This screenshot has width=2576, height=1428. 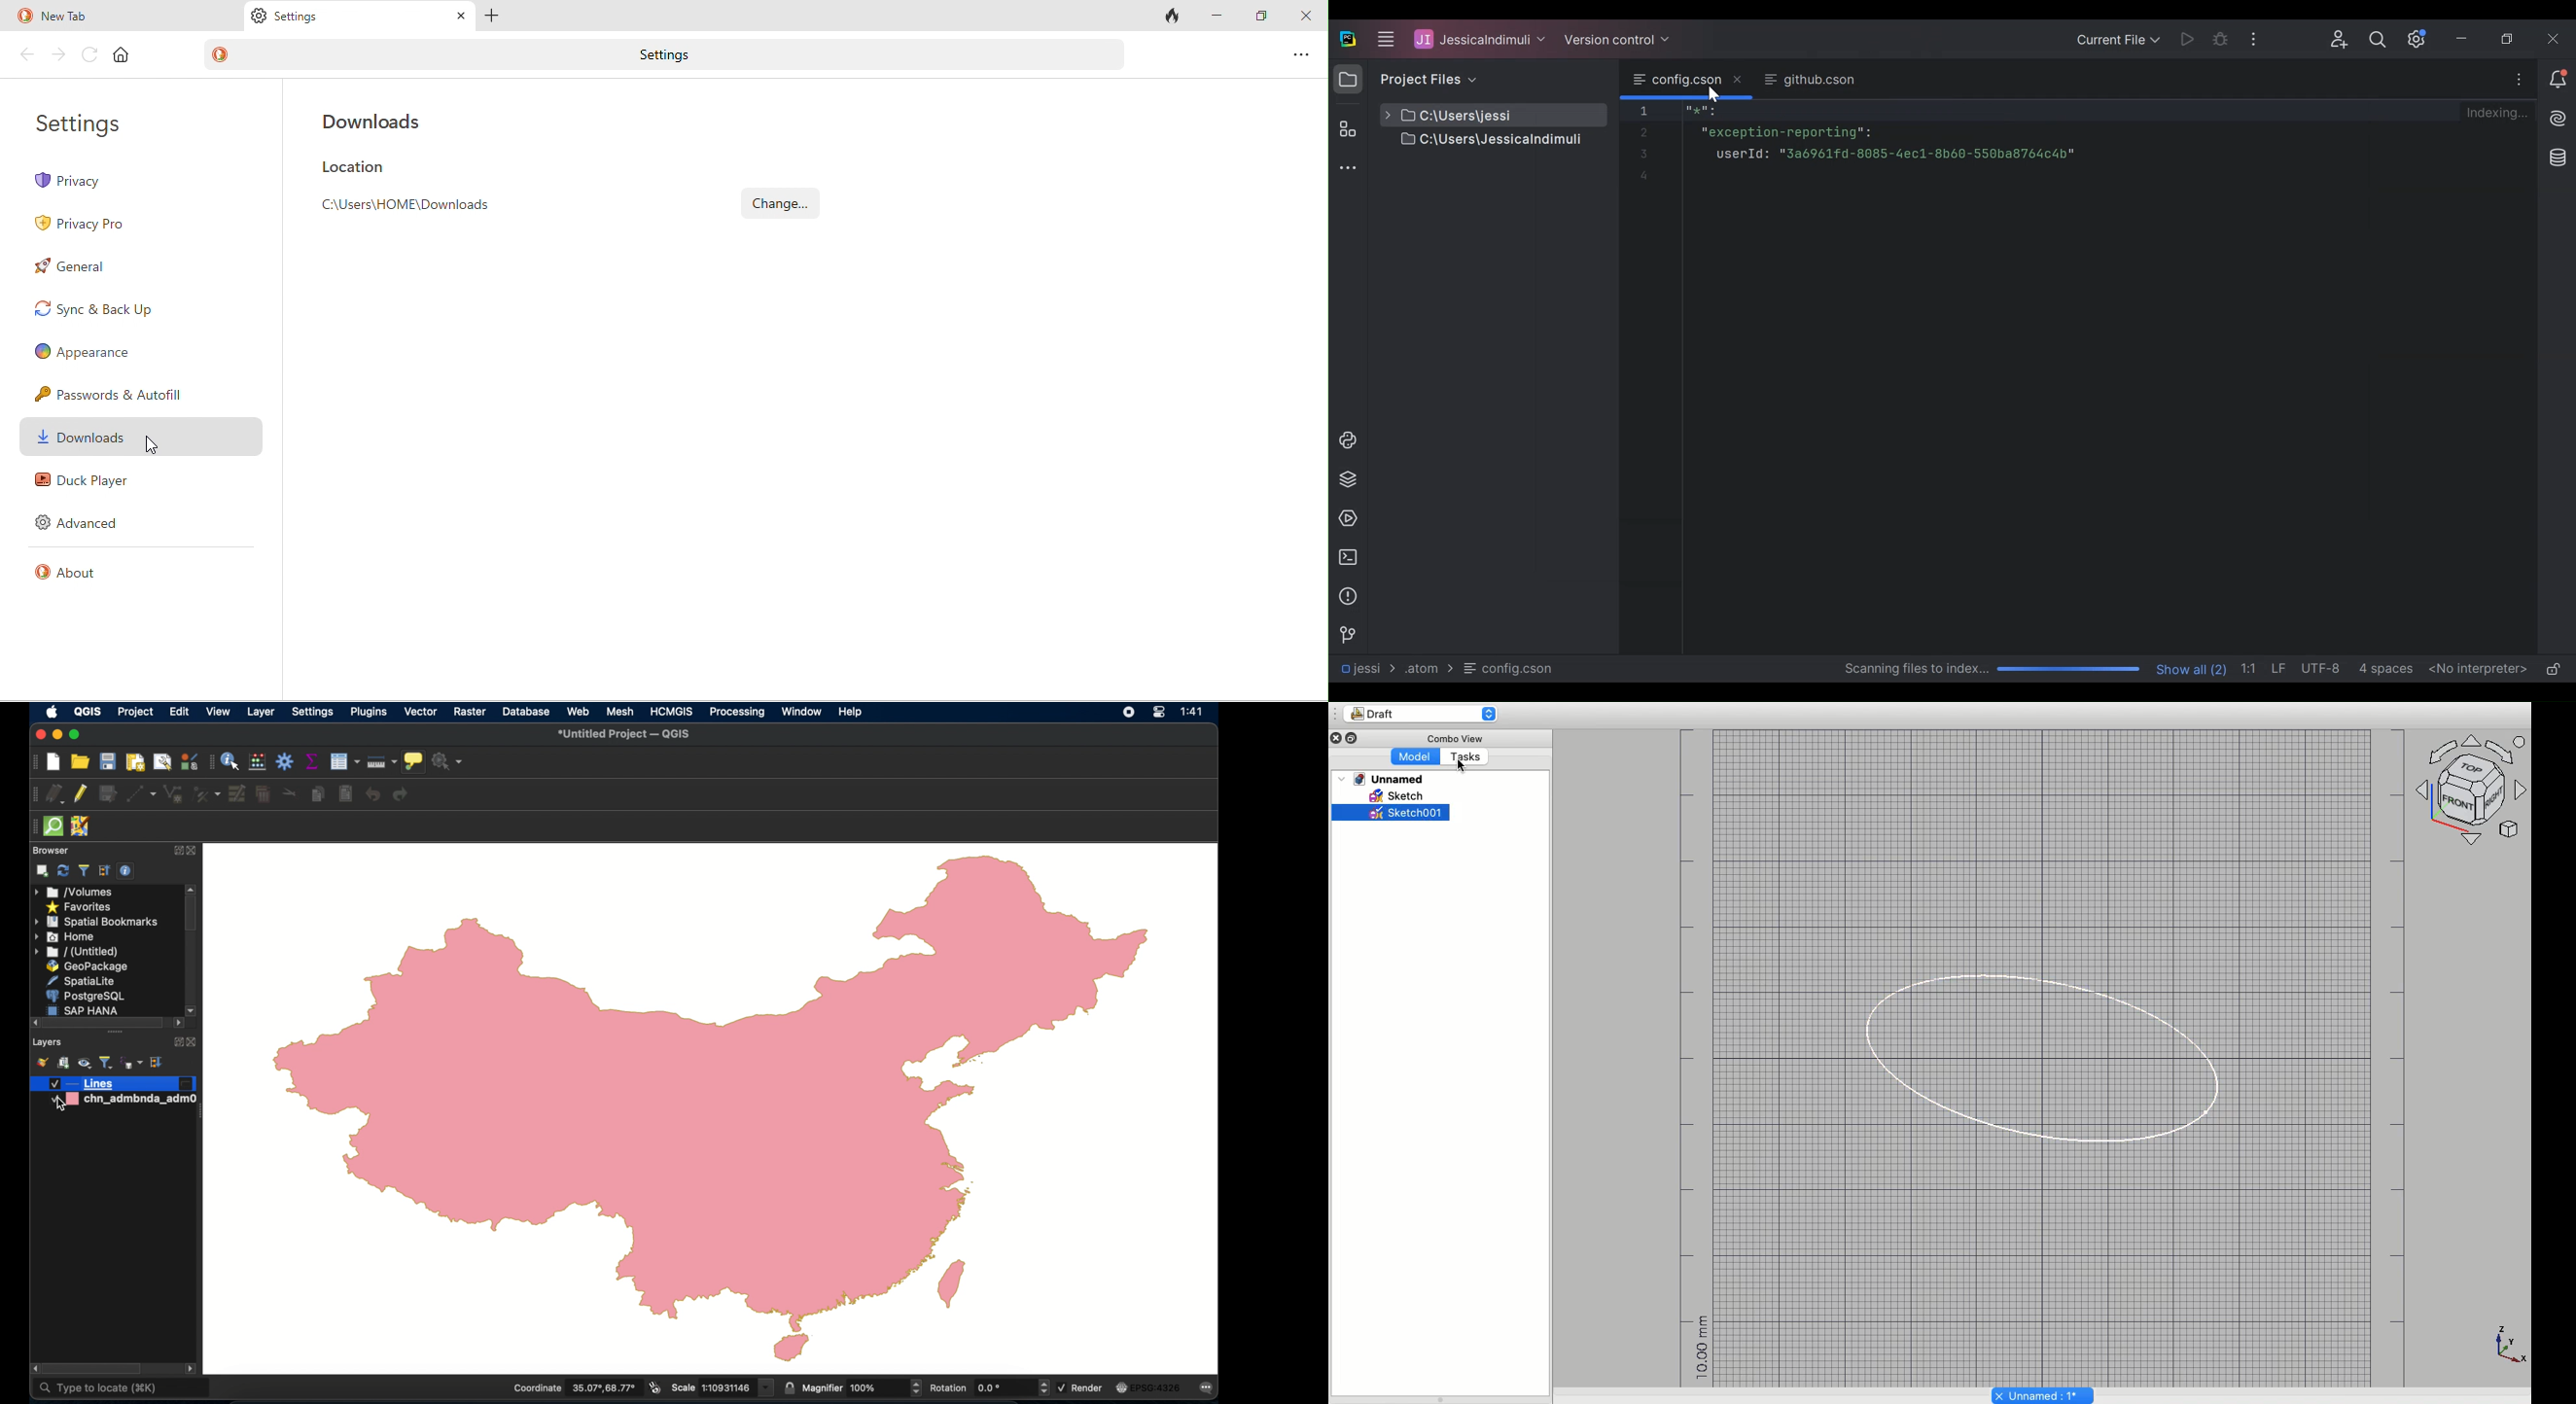 I want to click on Sketch, so click(x=1397, y=796).